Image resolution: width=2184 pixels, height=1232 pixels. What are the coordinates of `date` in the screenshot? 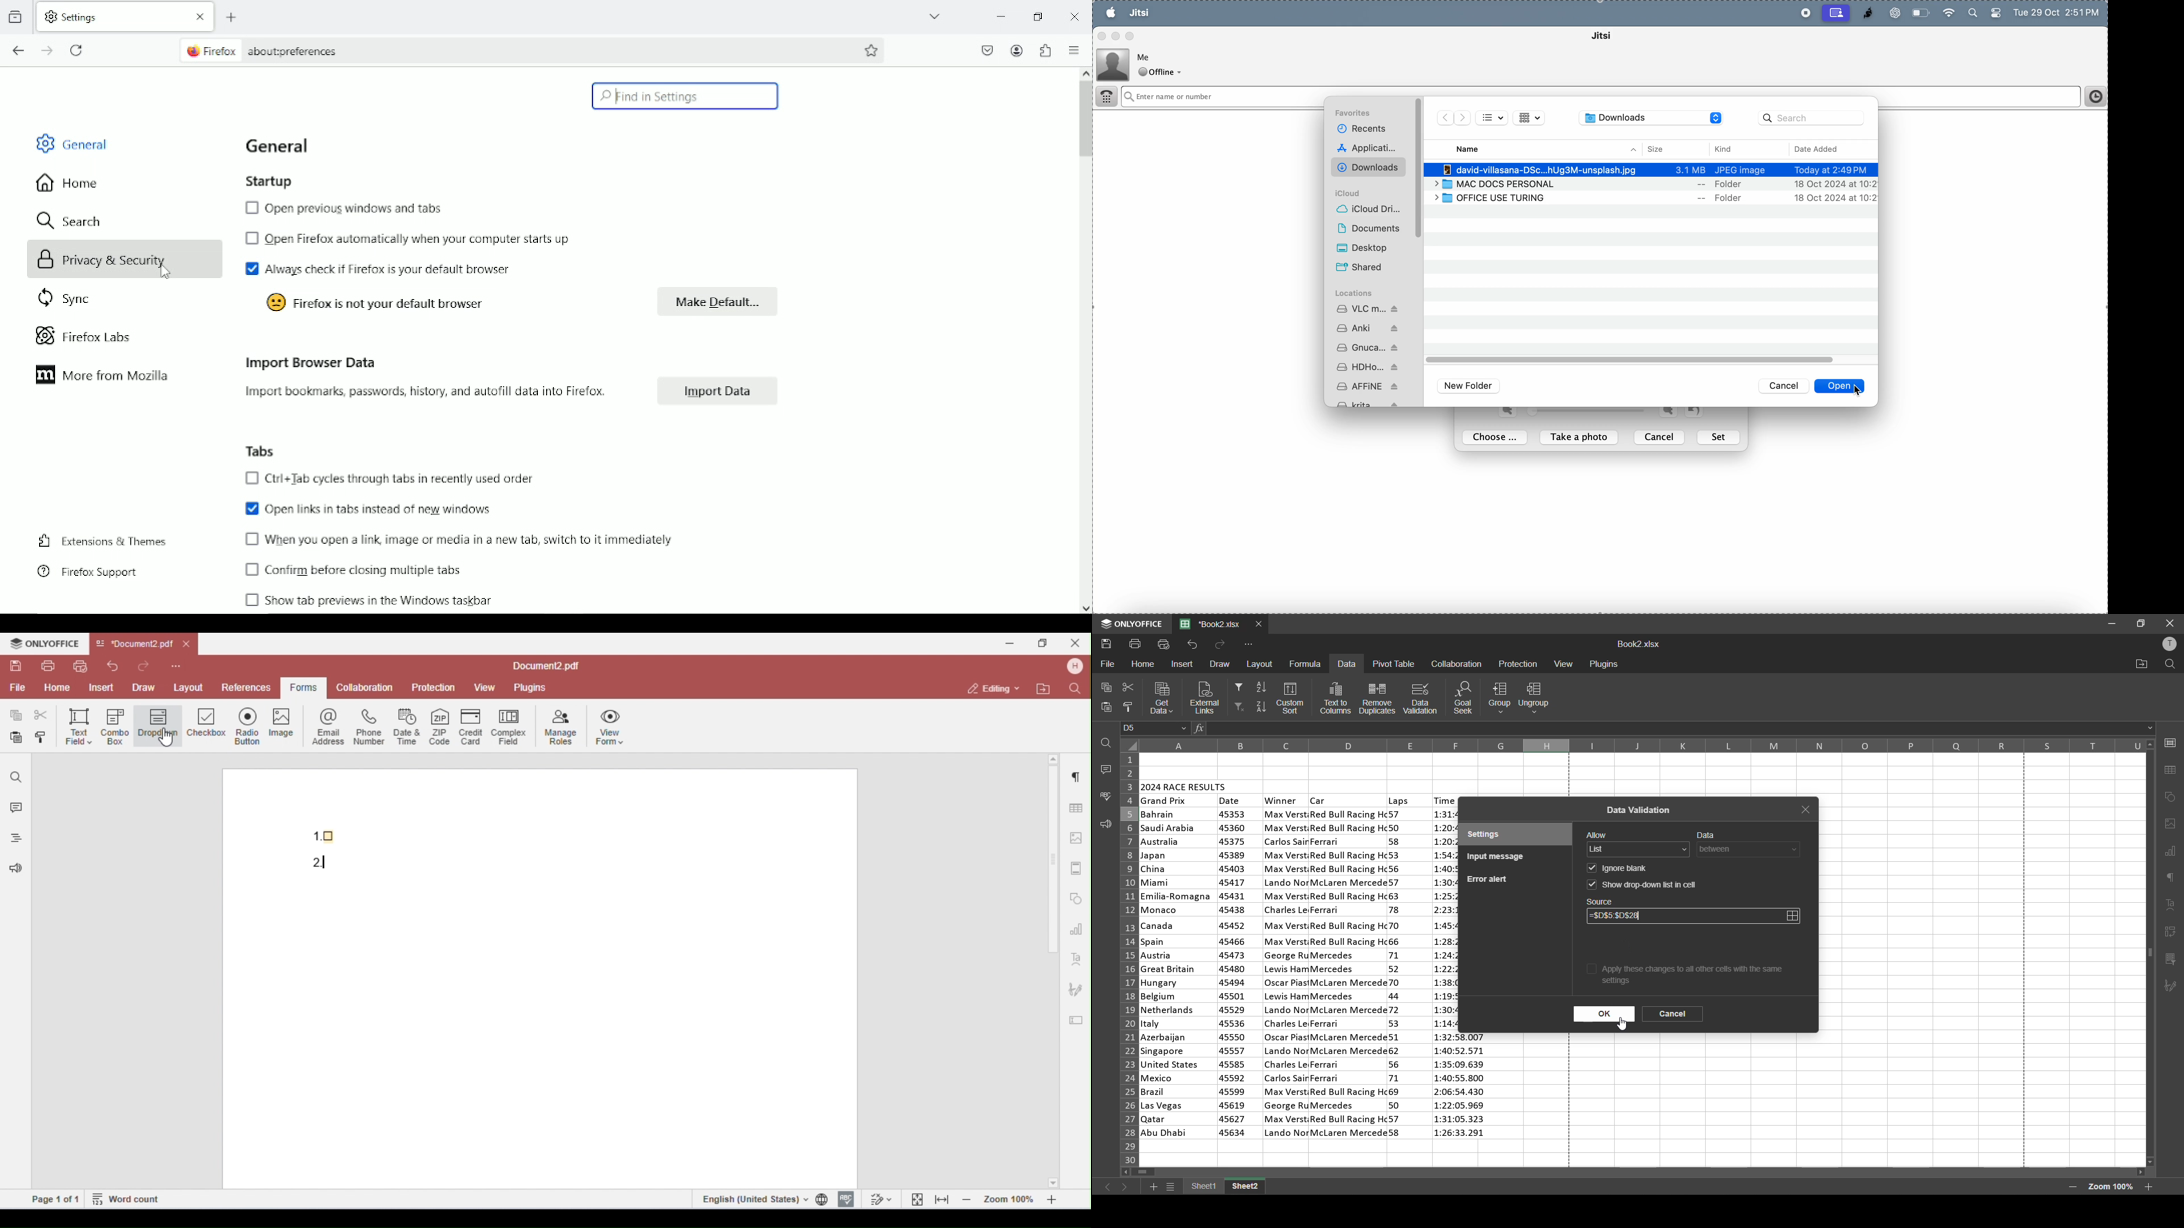 It's located at (1233, 975).